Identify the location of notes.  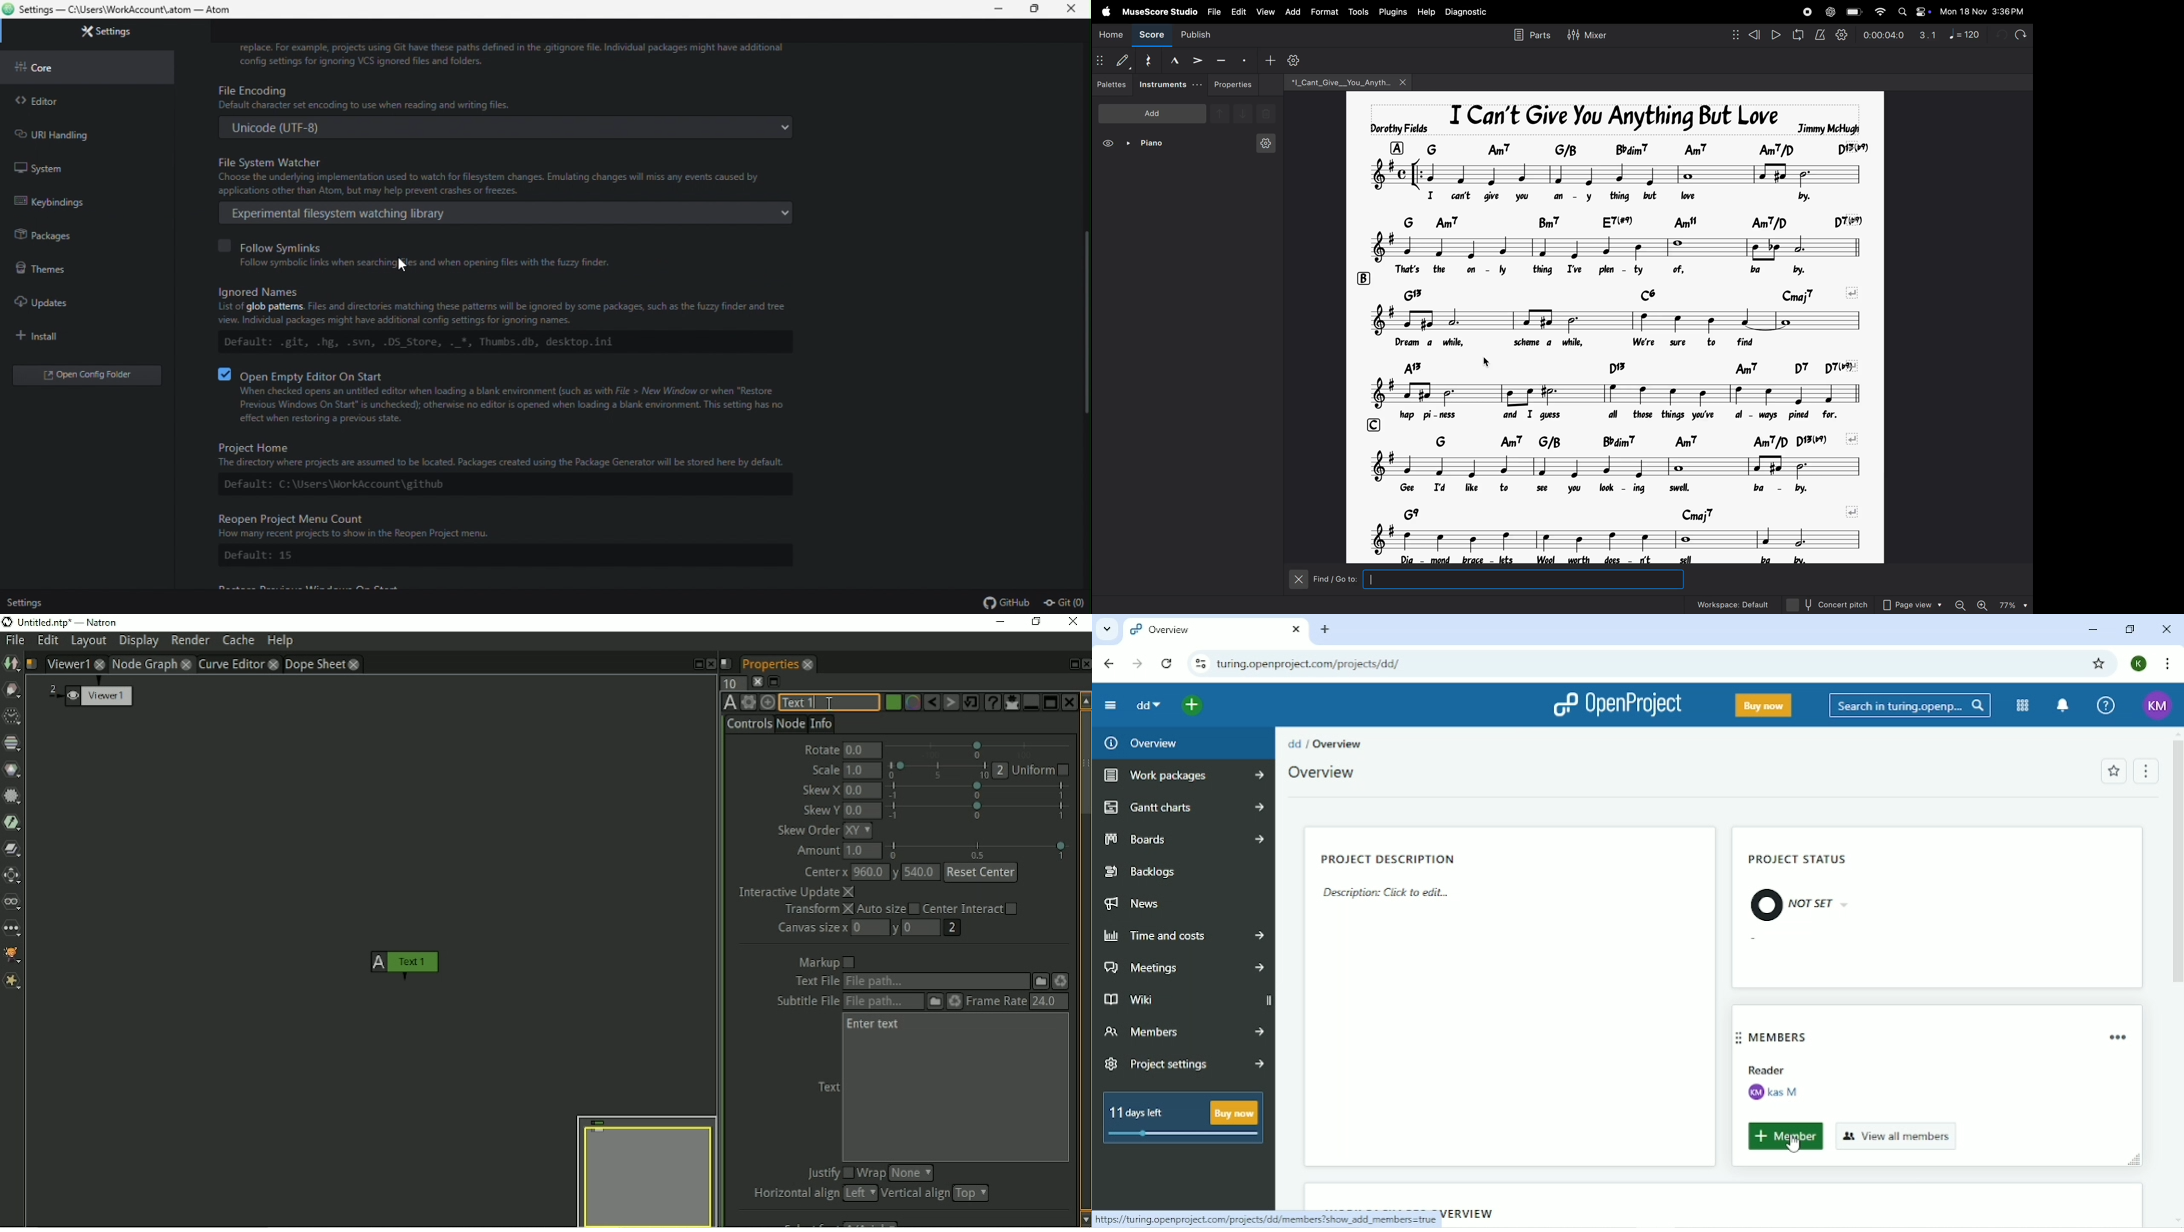
(1620, 394).